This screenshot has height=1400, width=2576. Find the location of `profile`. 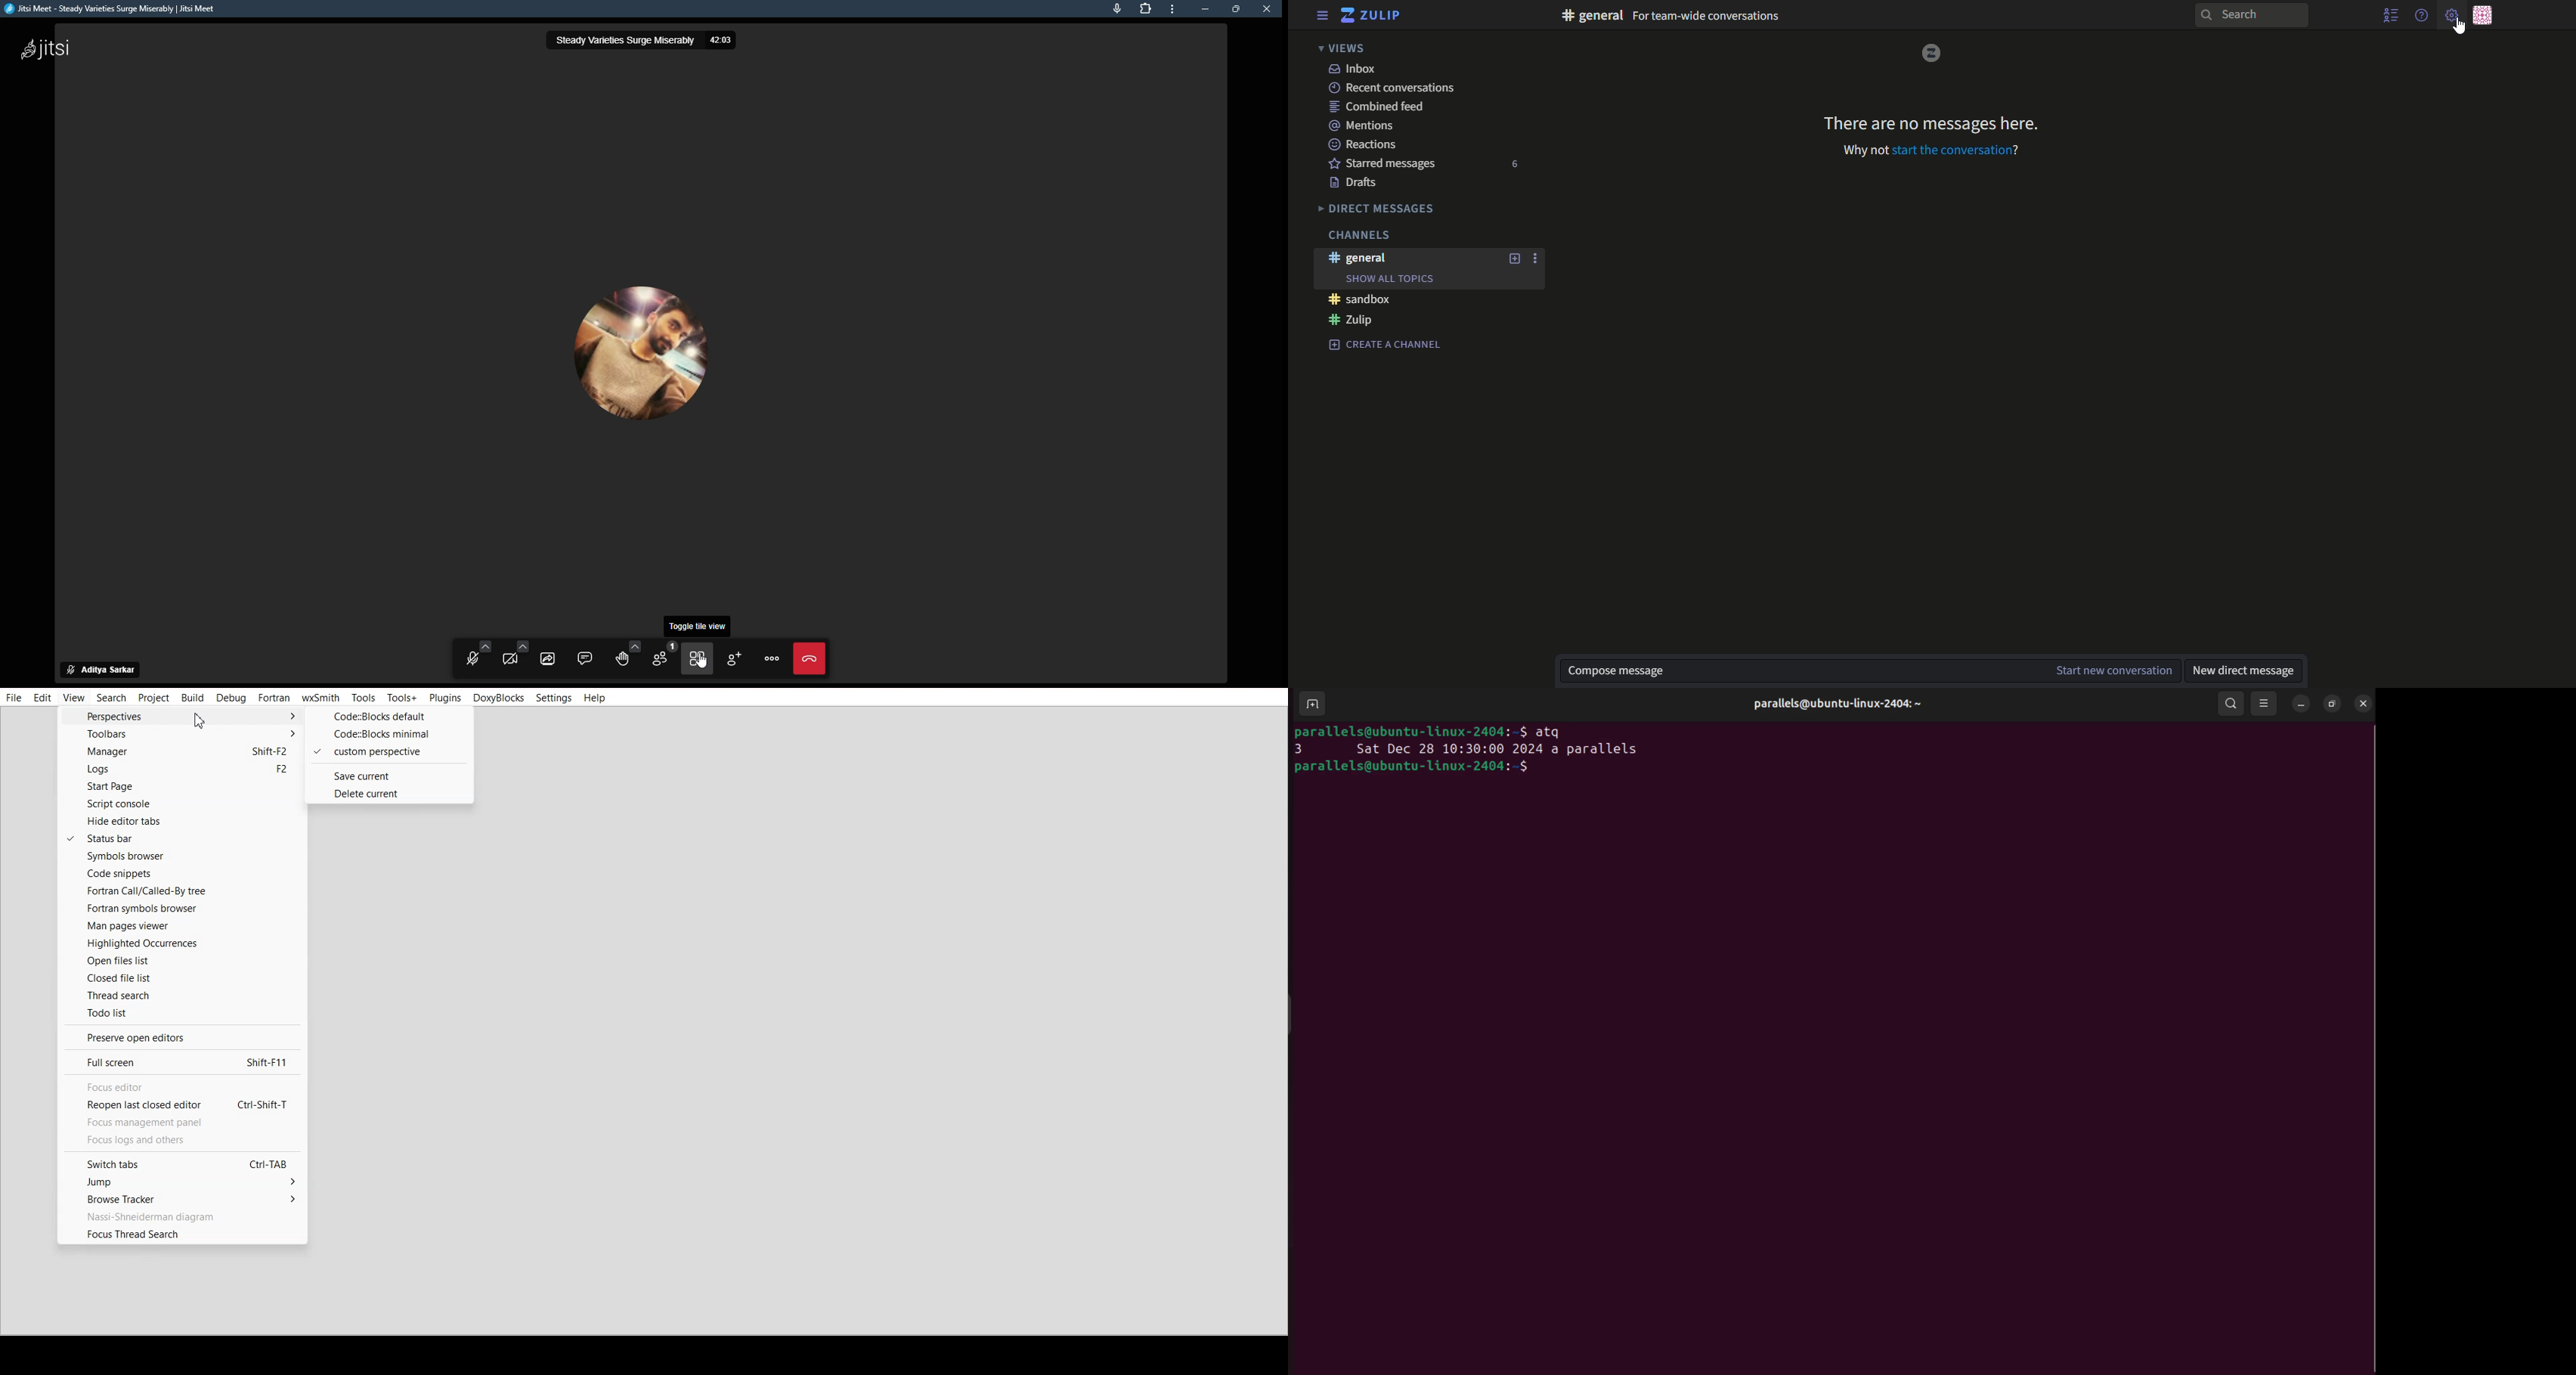

profile is located at coordinates (116, 670).